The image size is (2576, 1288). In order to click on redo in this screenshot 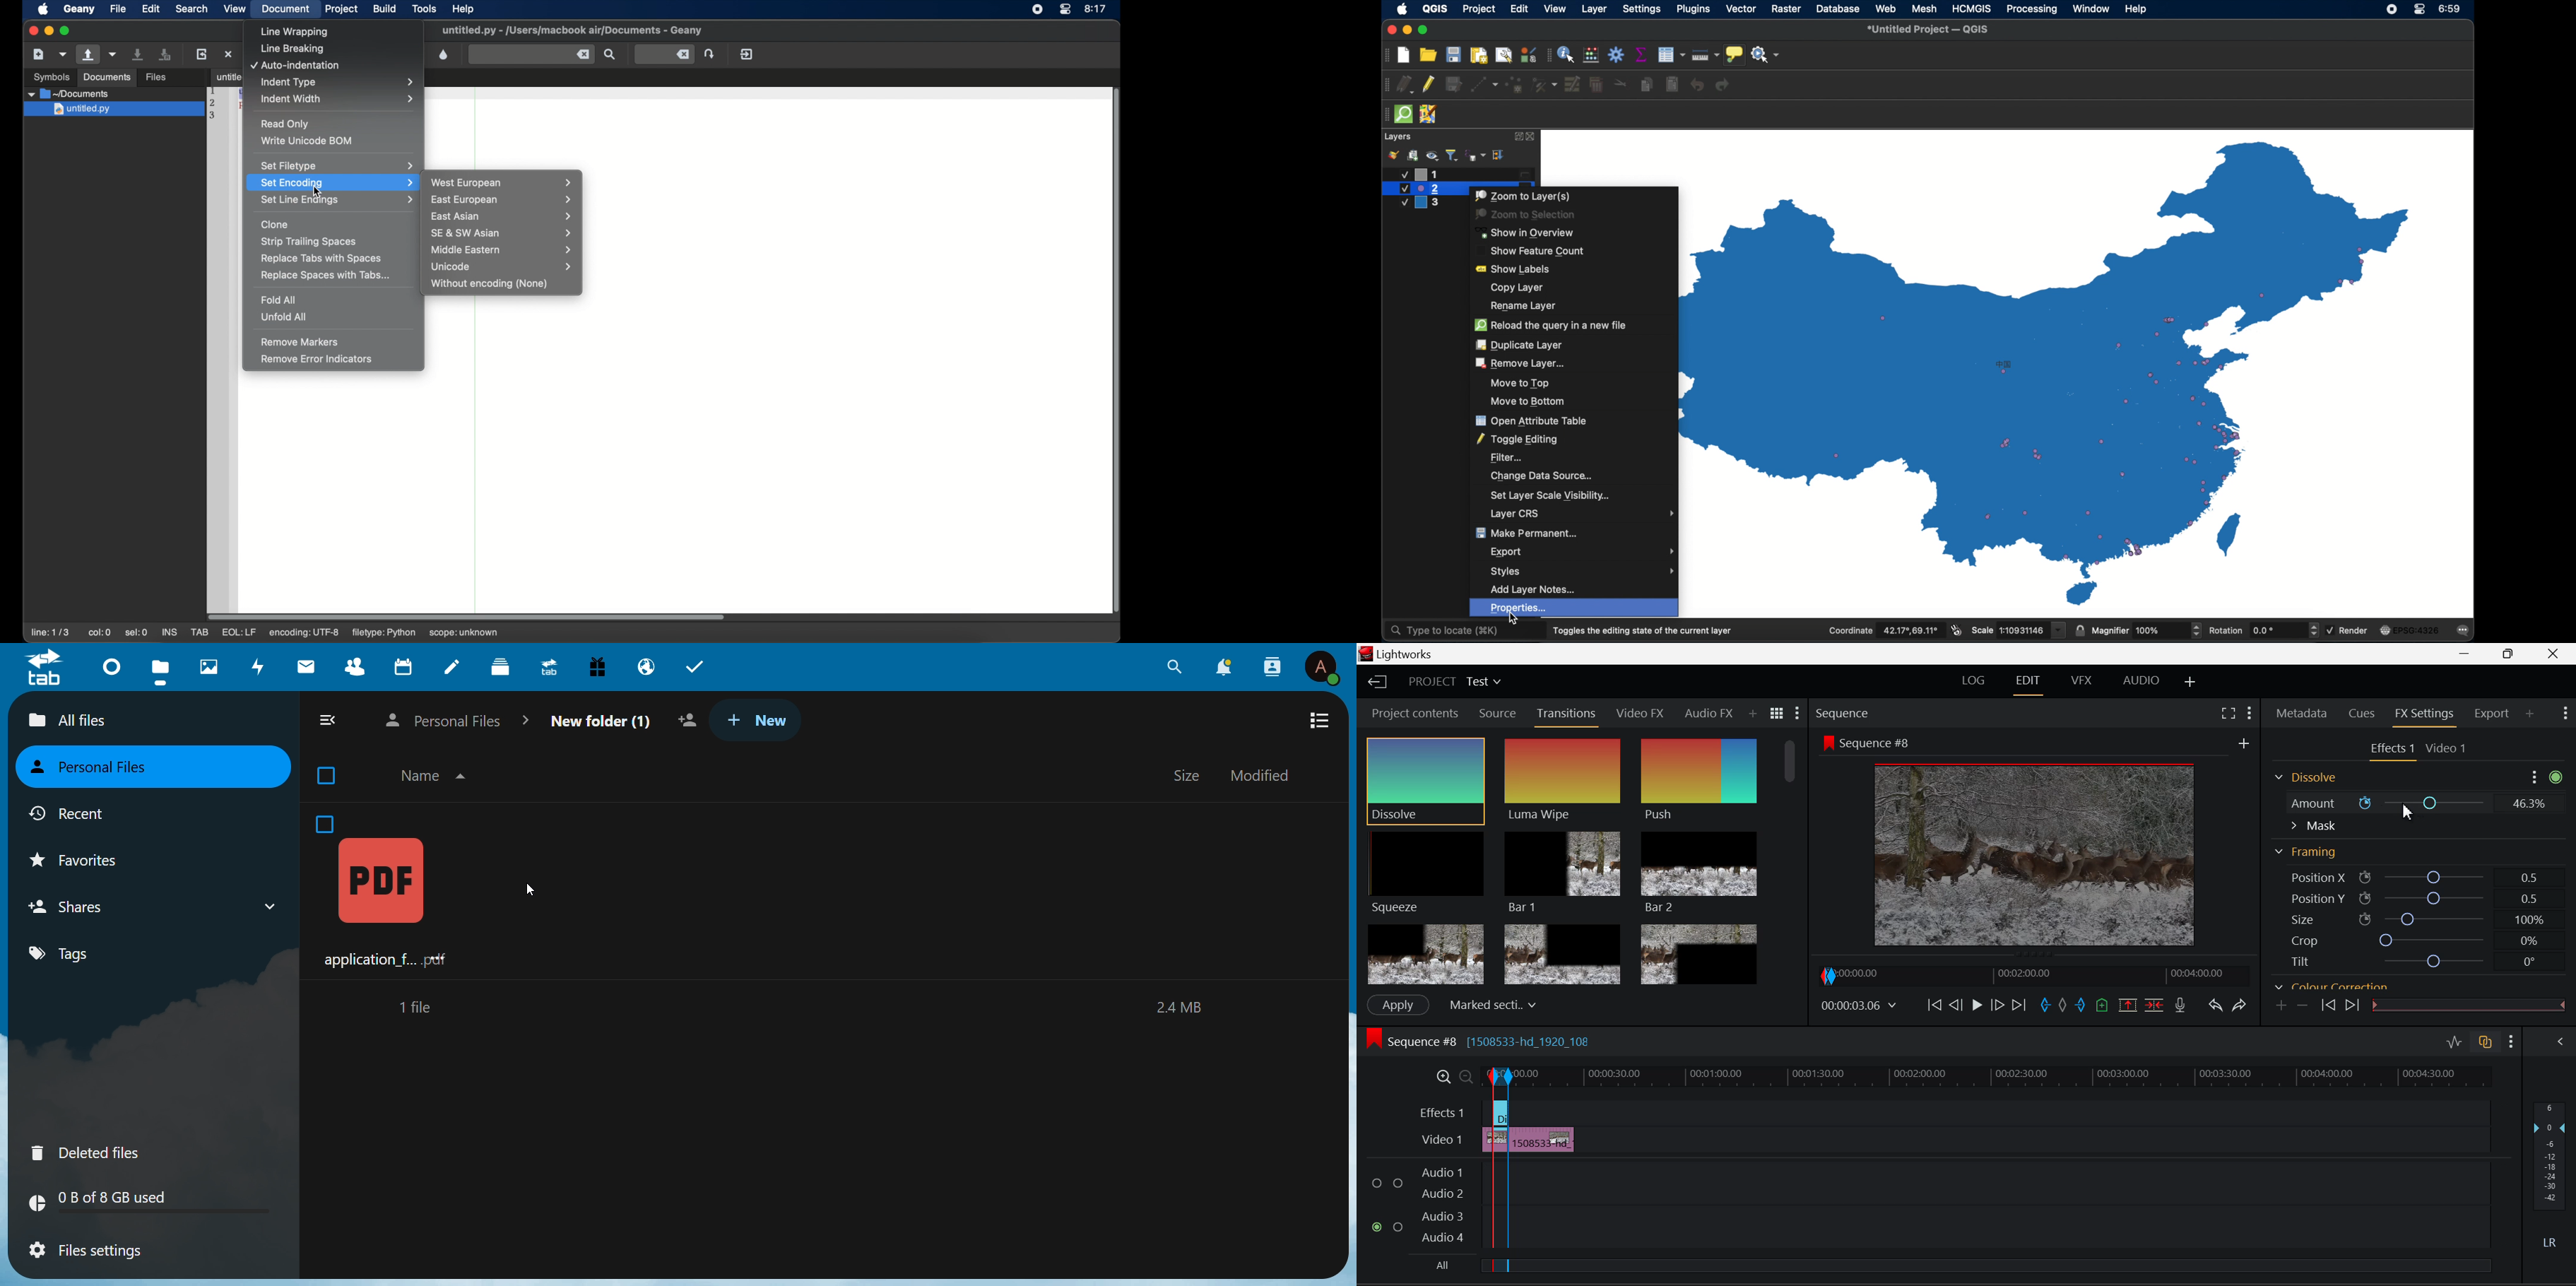, I will do `click(1724, 85)`.